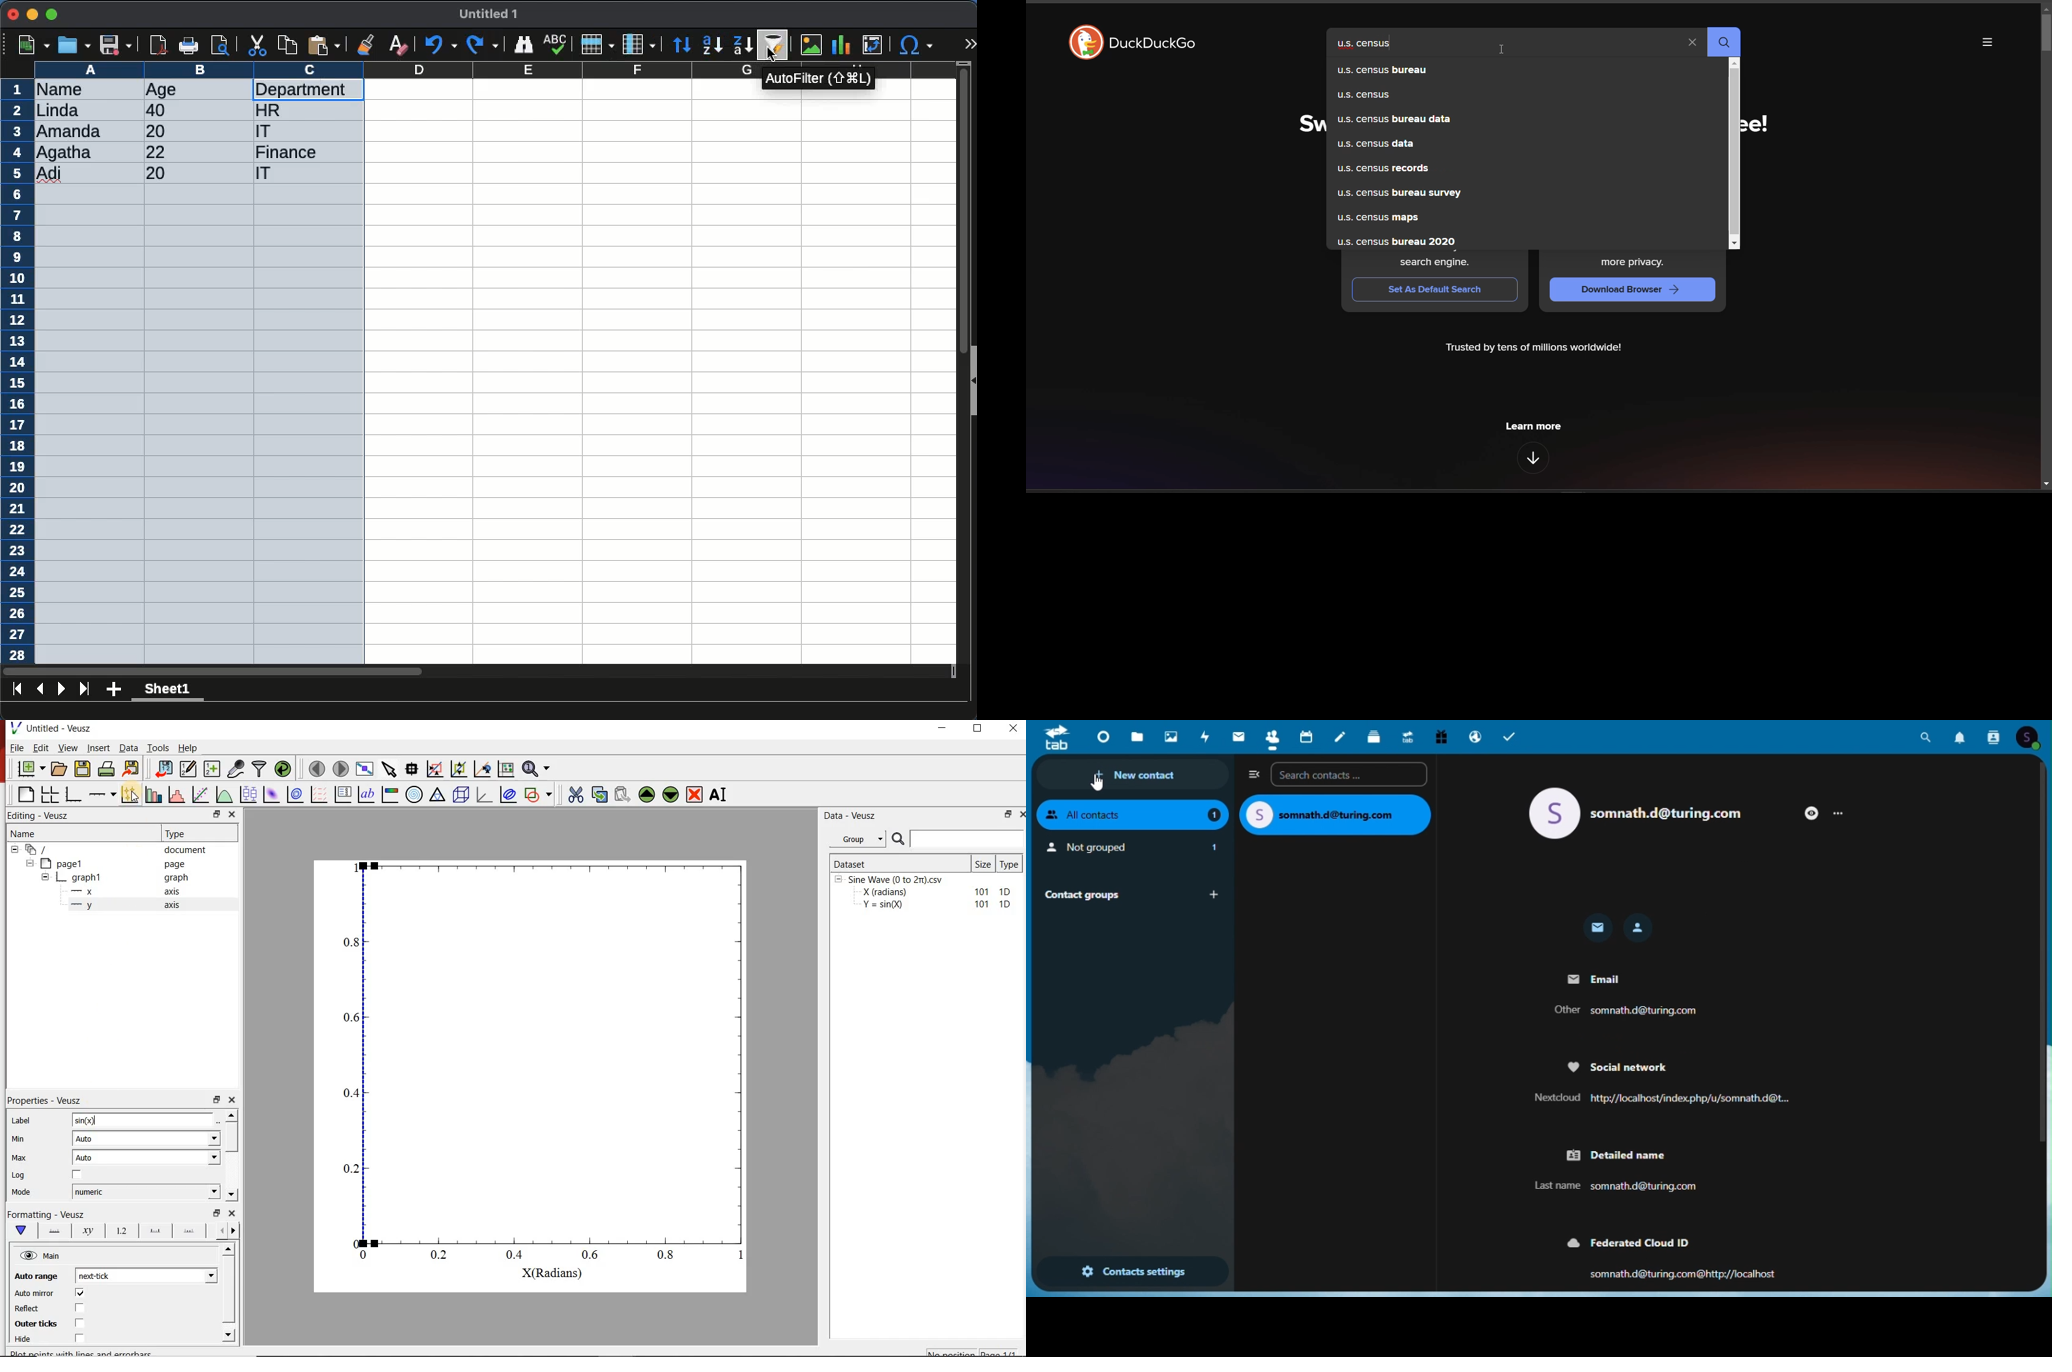 Image resolution: width=2072 pixels, height=1372 pixels. I want to click on Contact settings, so click(1131, 1273).